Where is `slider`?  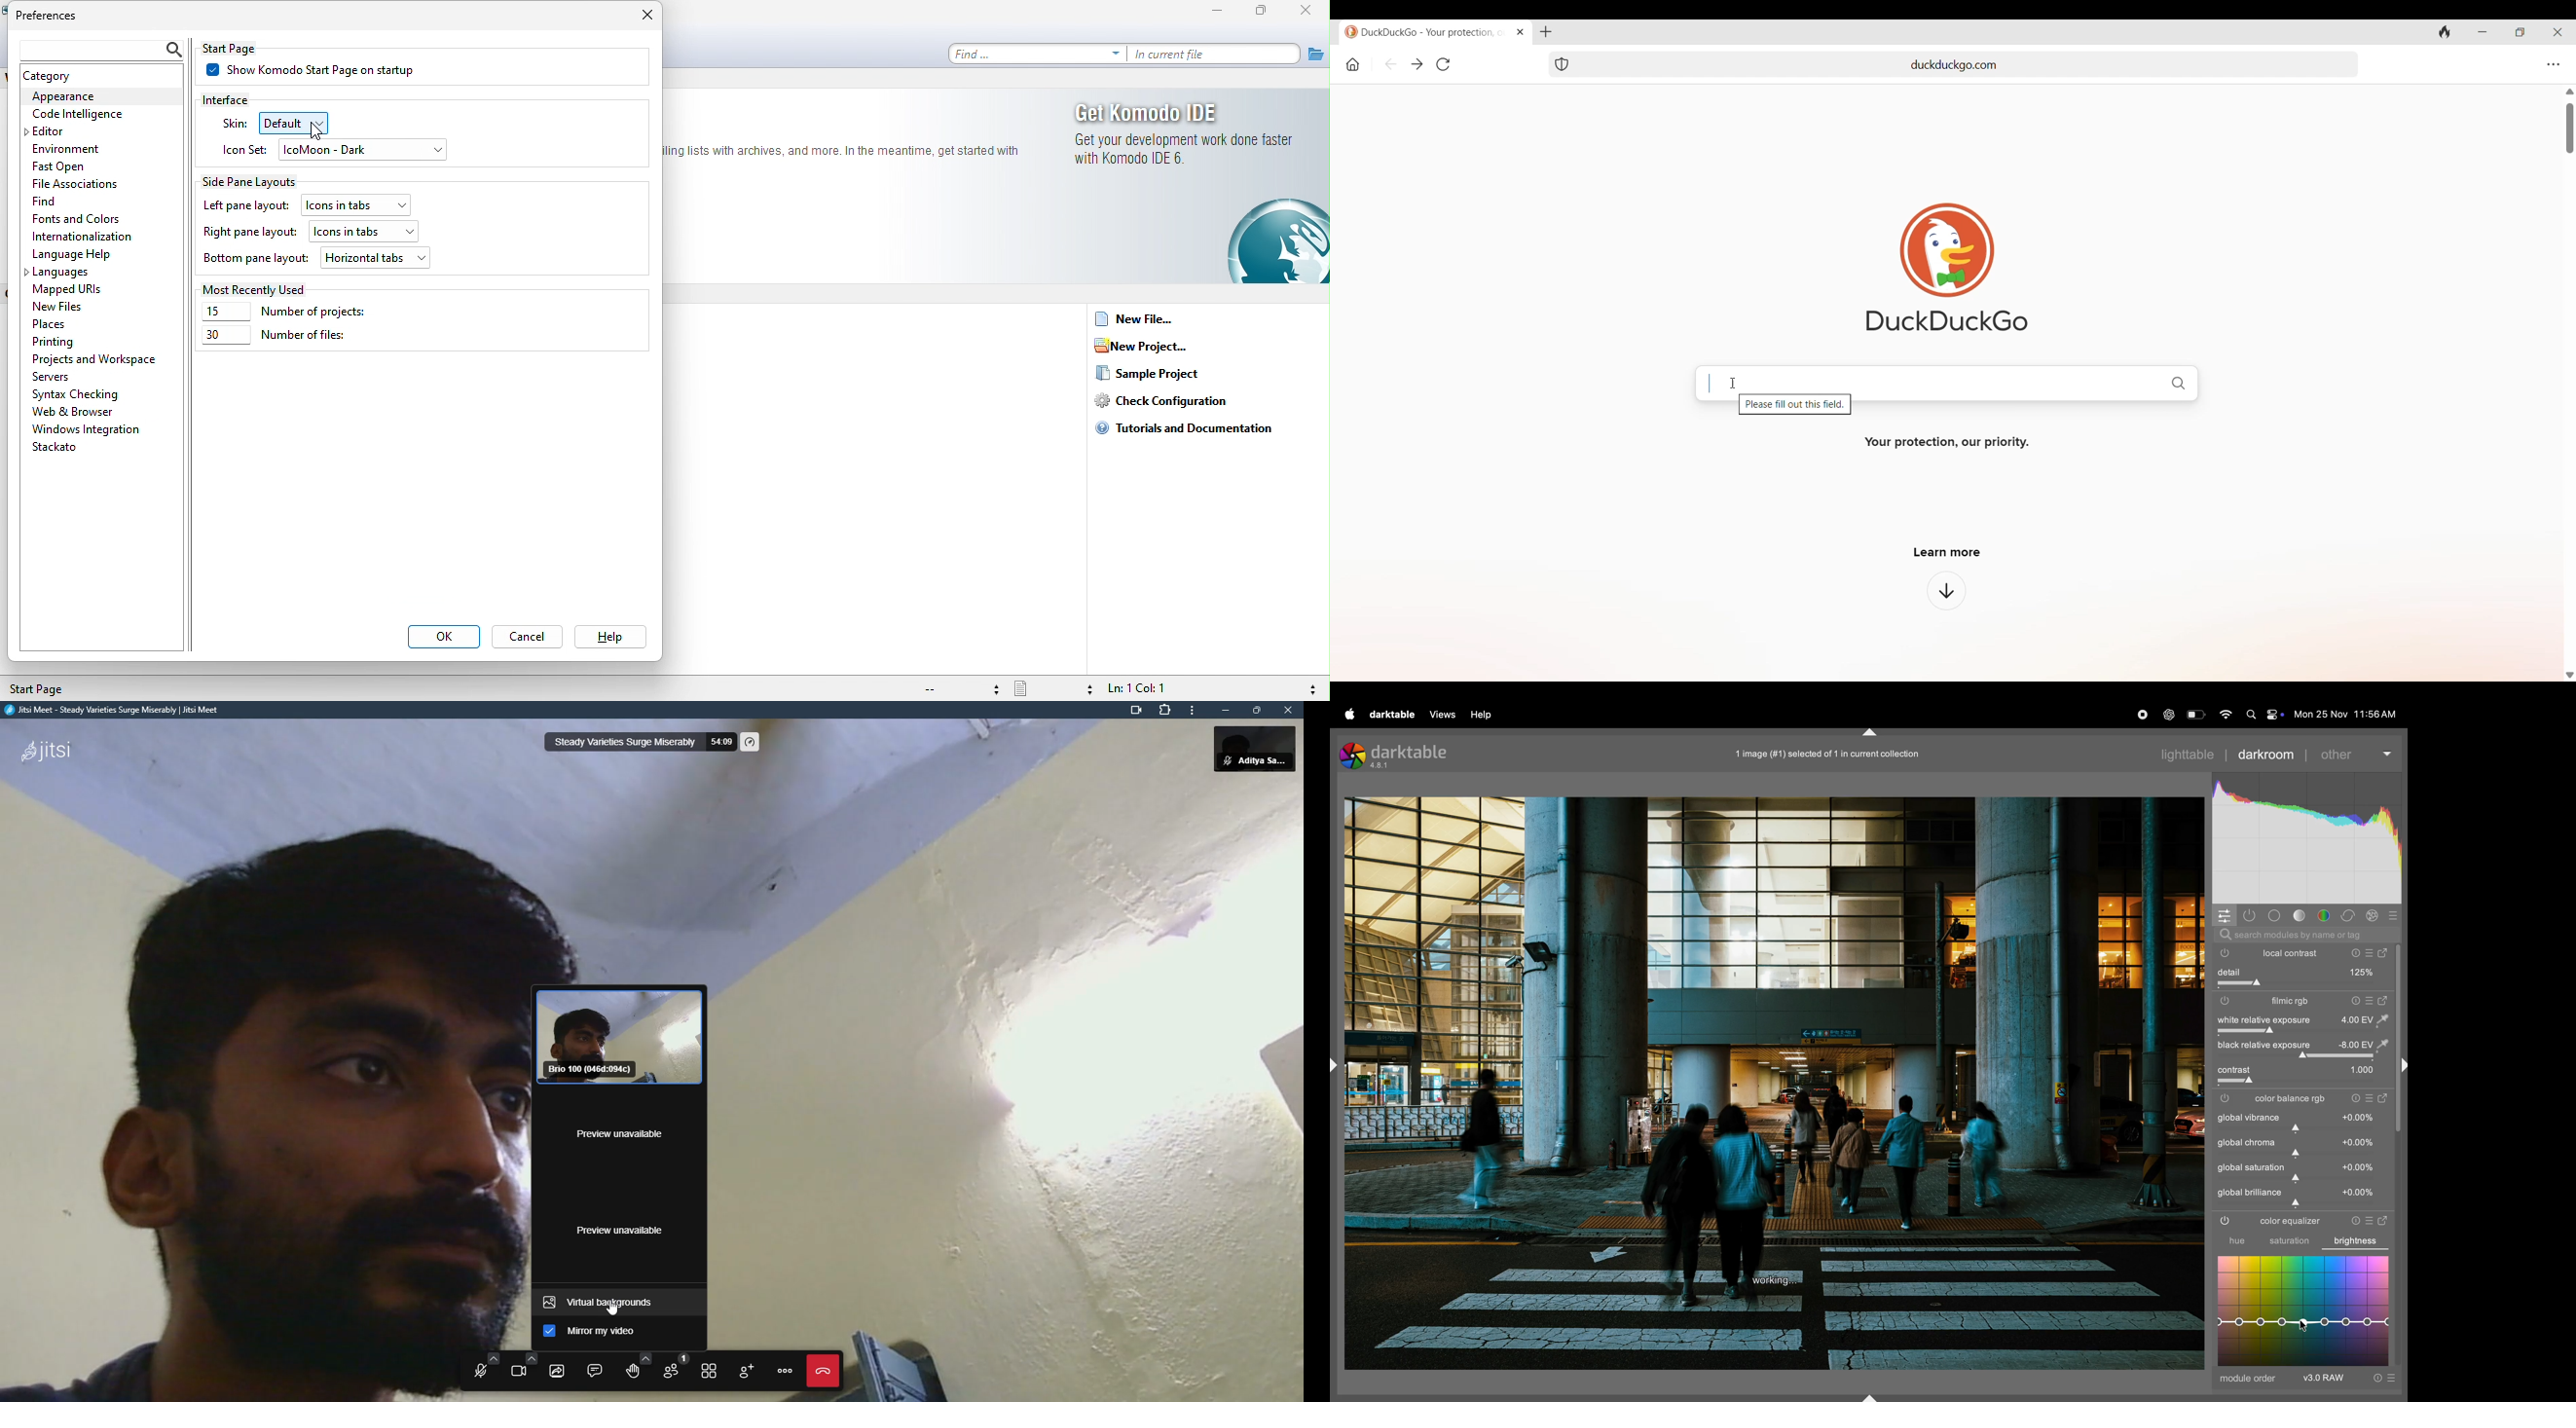
slider is located at coordinates (2305, 1128).